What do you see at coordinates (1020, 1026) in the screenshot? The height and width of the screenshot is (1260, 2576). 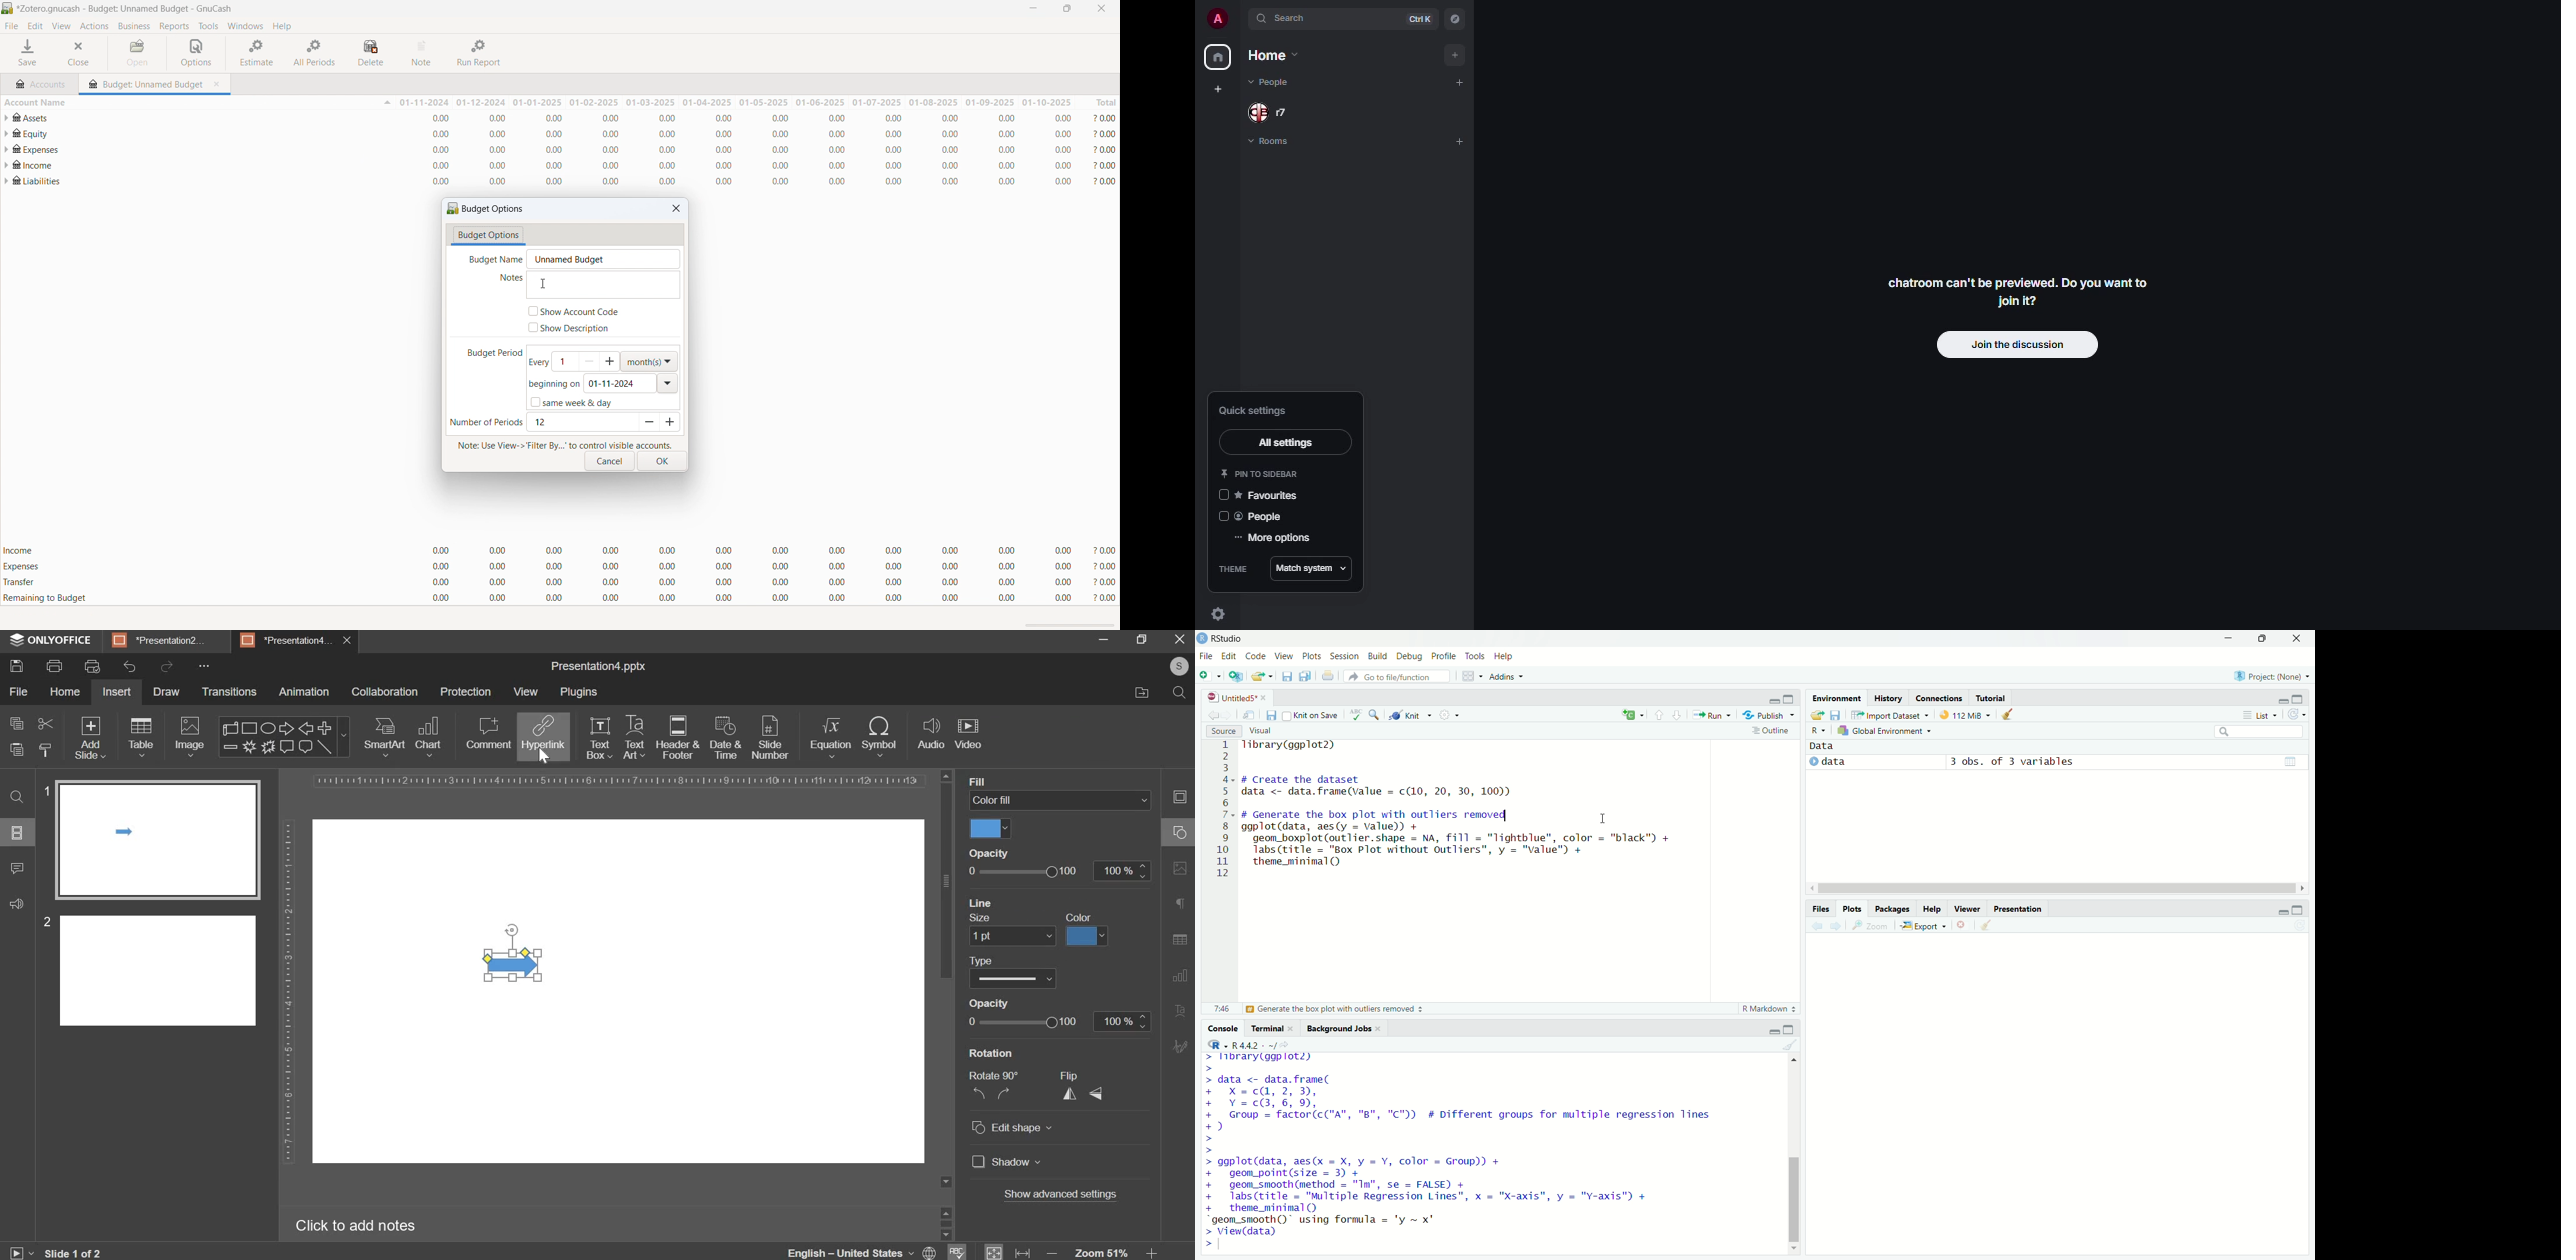 I see `` at bounding box center [1020, 1026].